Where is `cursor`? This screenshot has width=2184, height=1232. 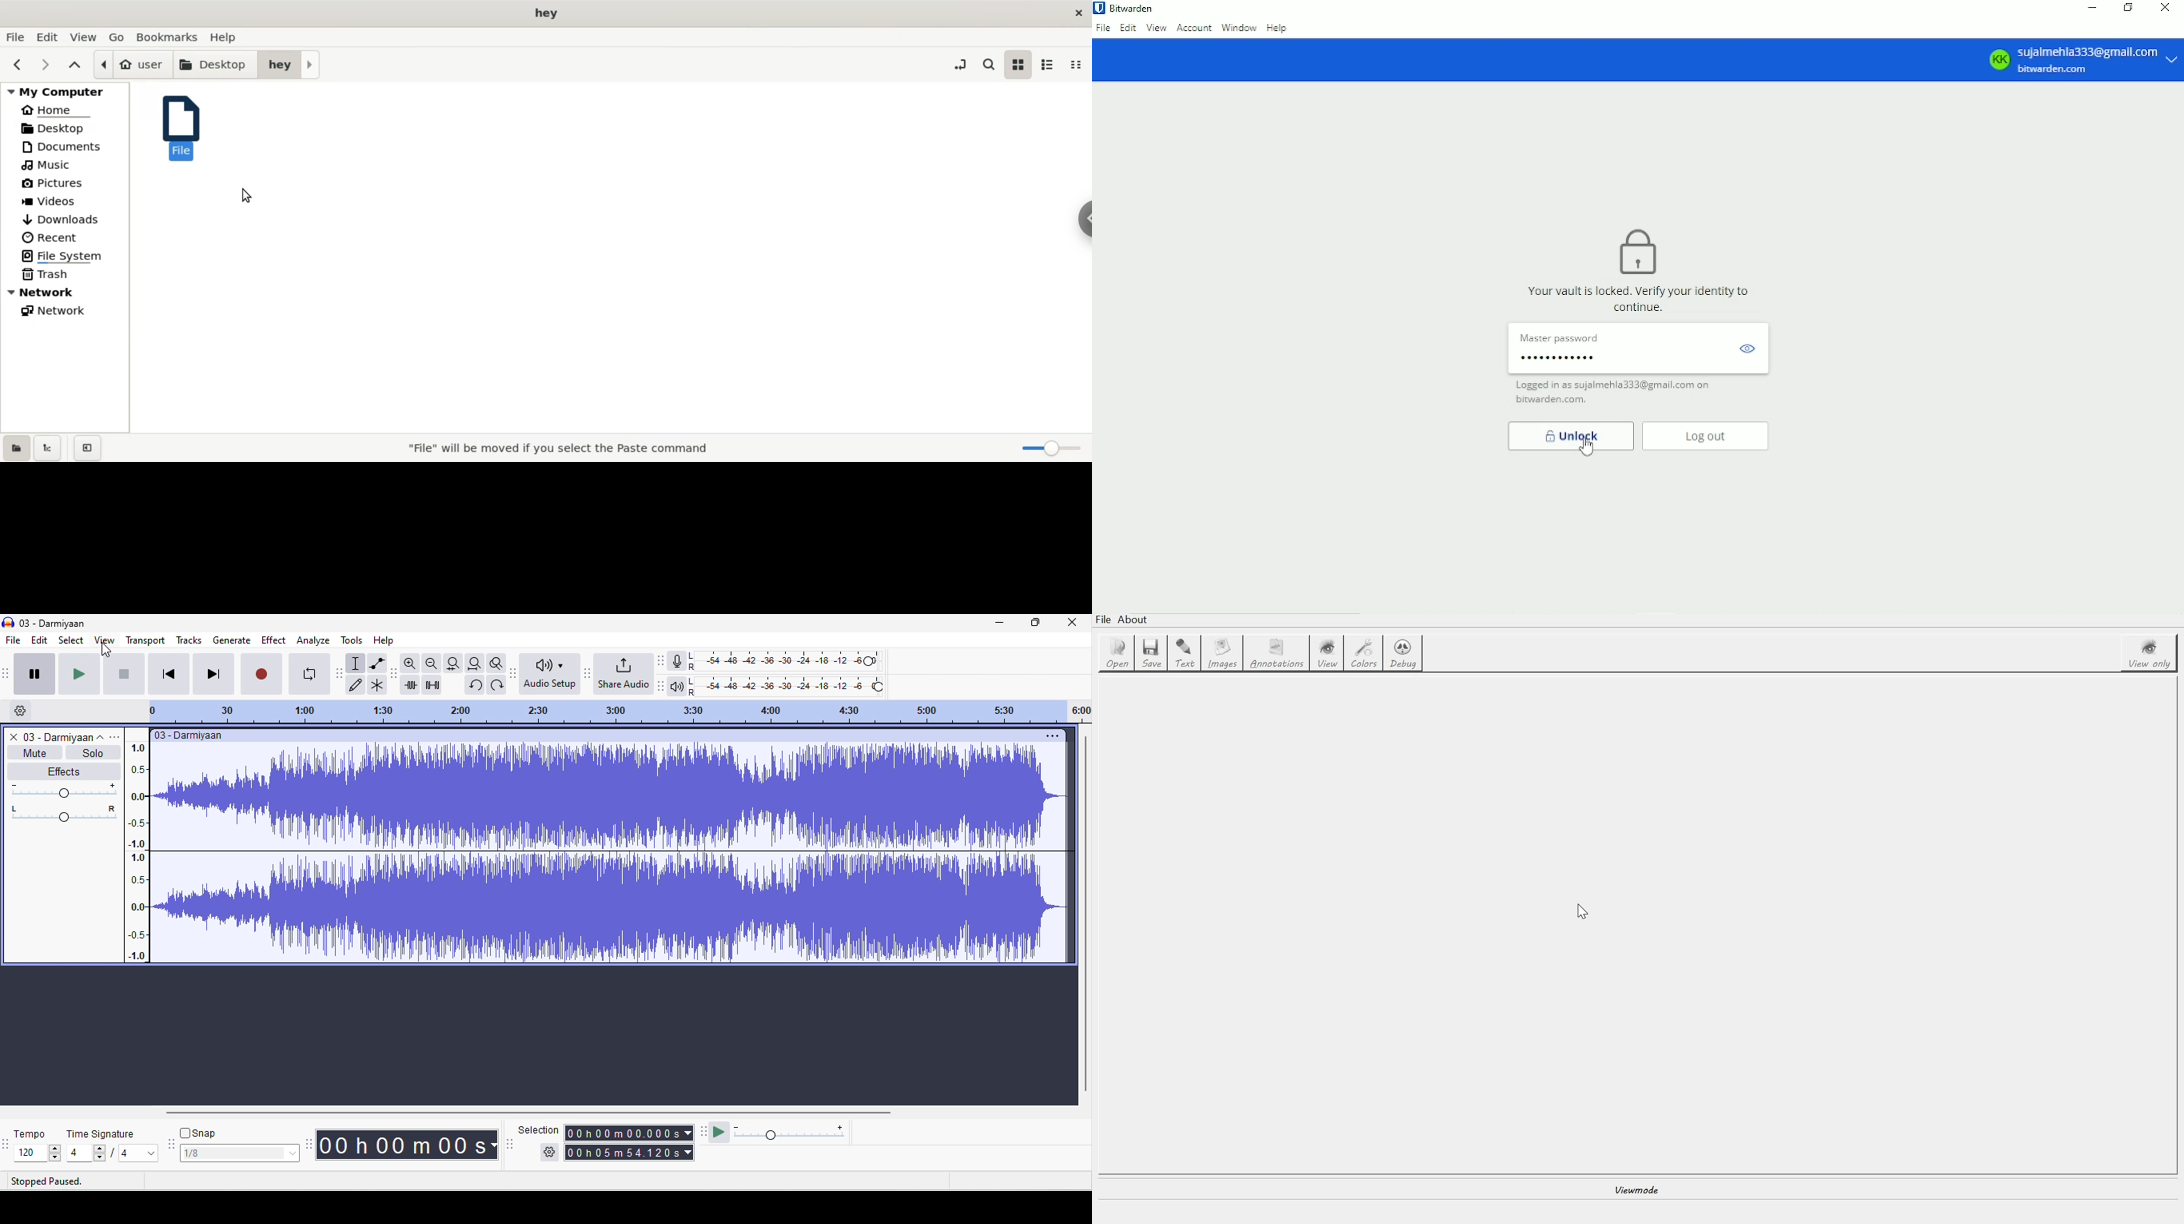 cursor is located at coordinates (105, 649).